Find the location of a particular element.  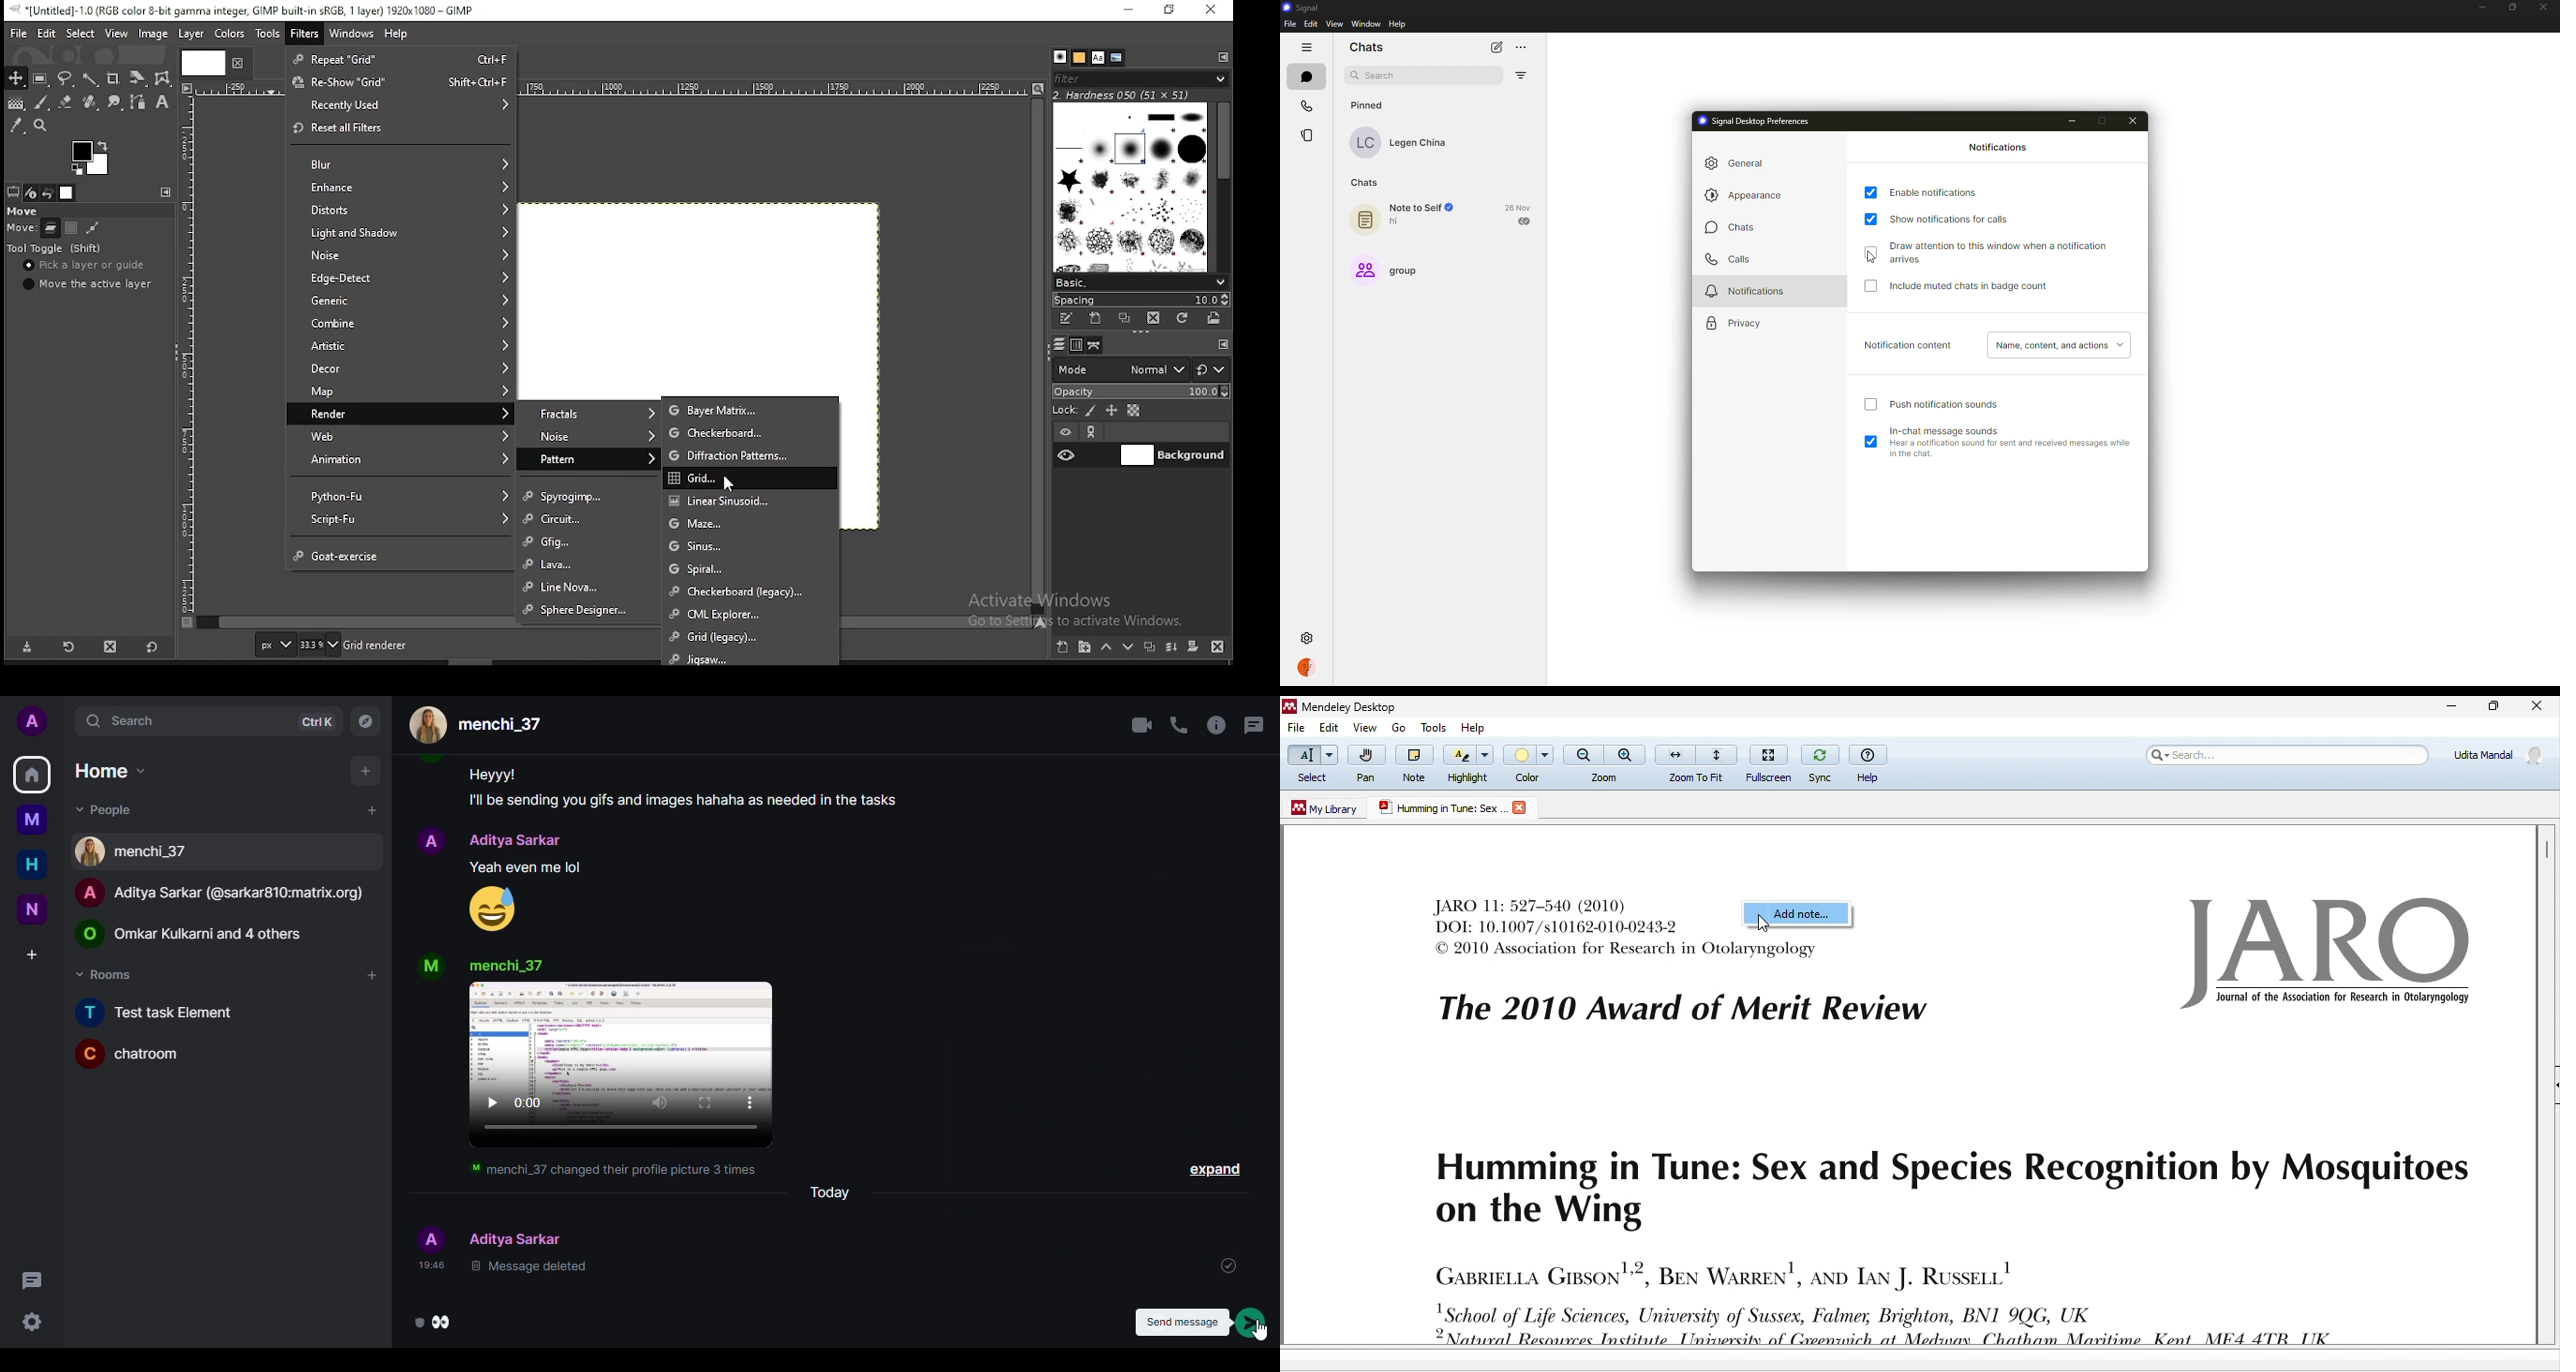

help is located at coordinates (1472, 726).